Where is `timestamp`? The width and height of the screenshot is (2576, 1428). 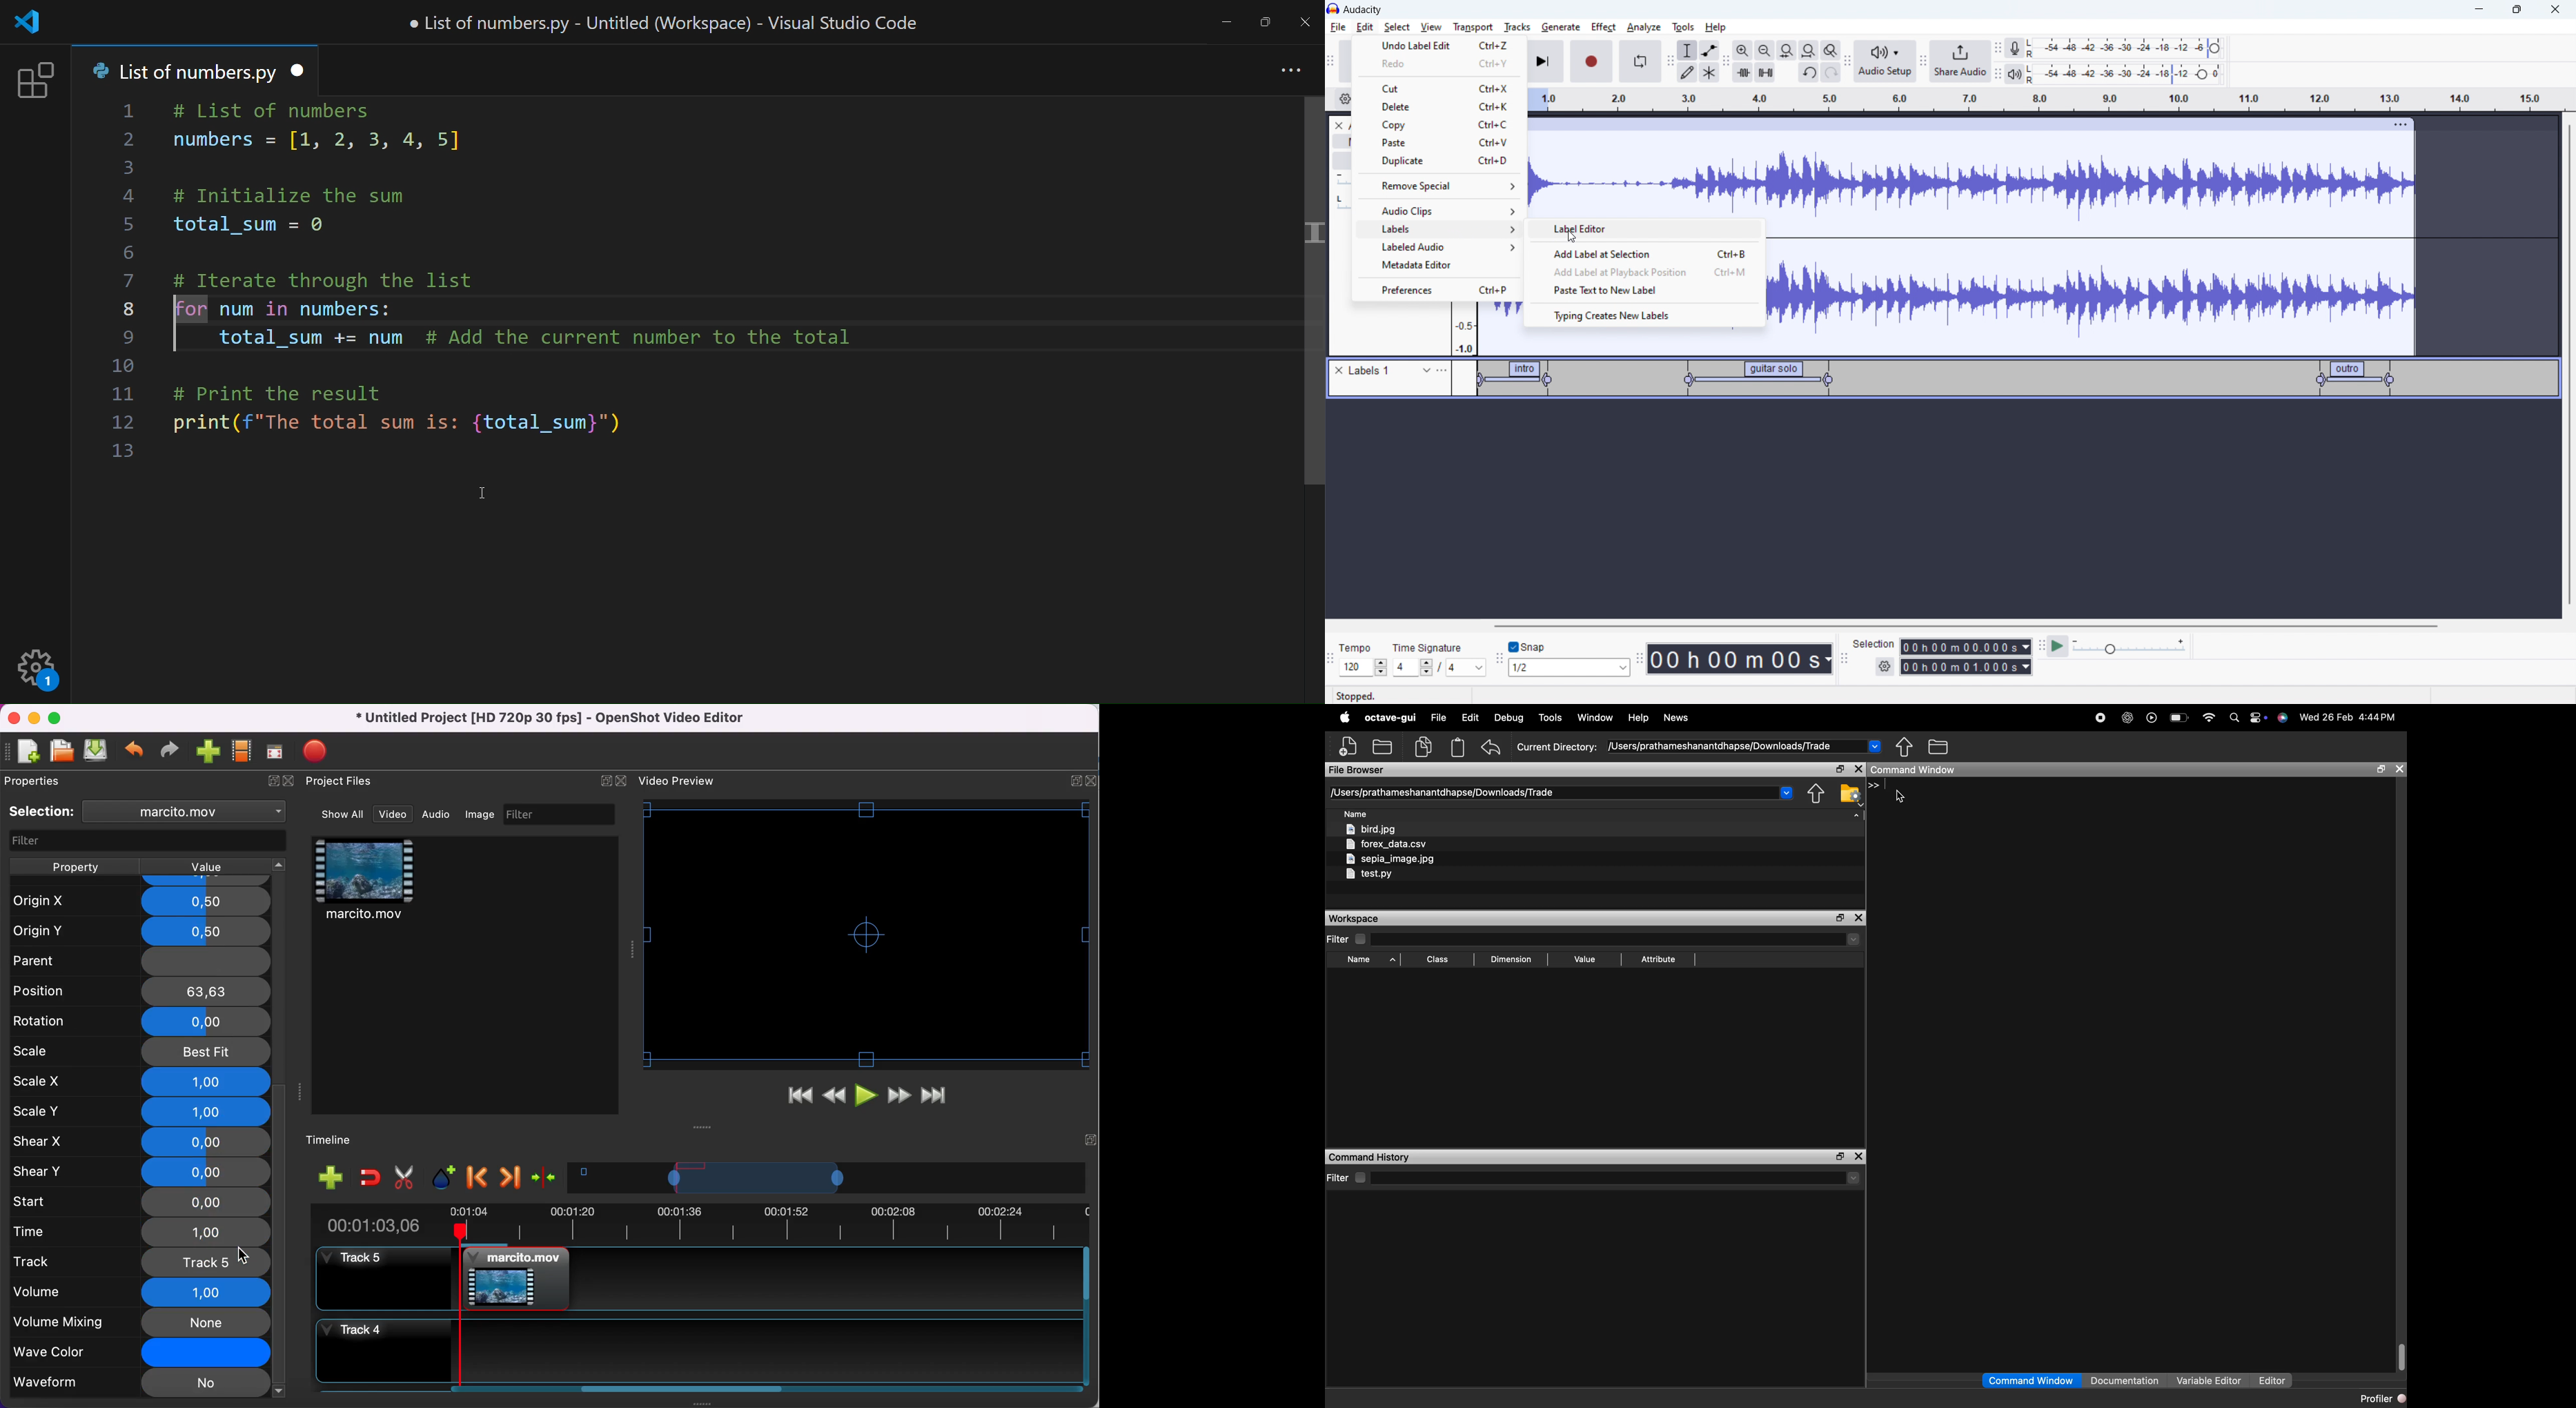
timestamp is located at coordinates (1740, 658).